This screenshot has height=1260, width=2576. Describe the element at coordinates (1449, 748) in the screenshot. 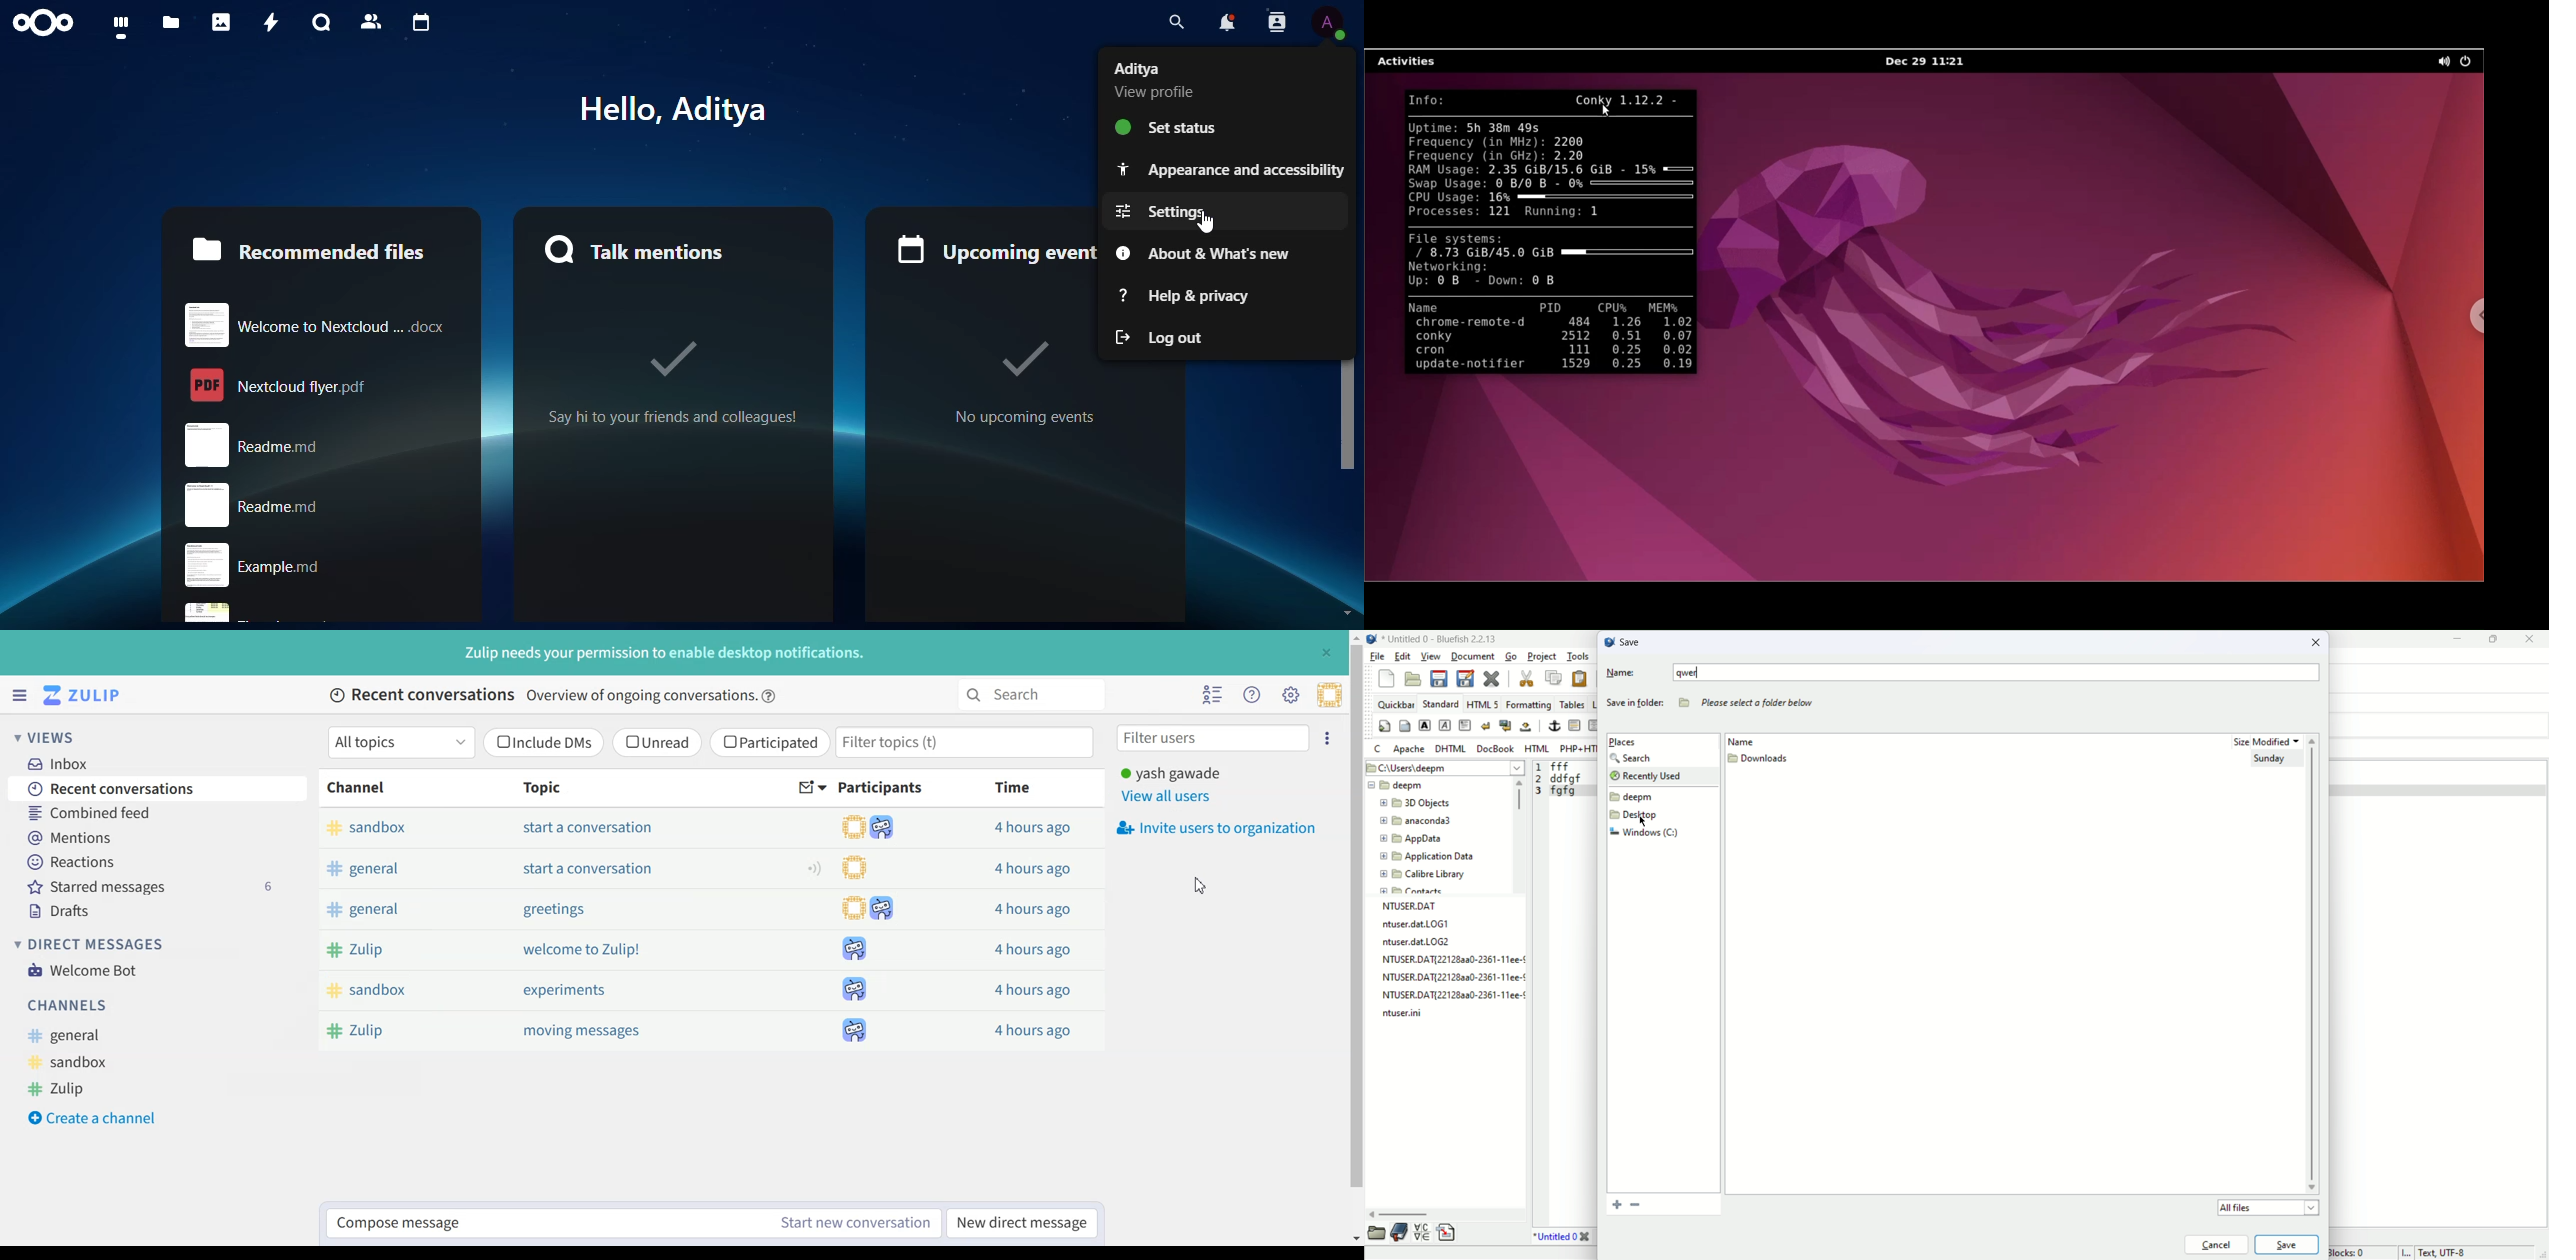

I see `DHTML` at that location.